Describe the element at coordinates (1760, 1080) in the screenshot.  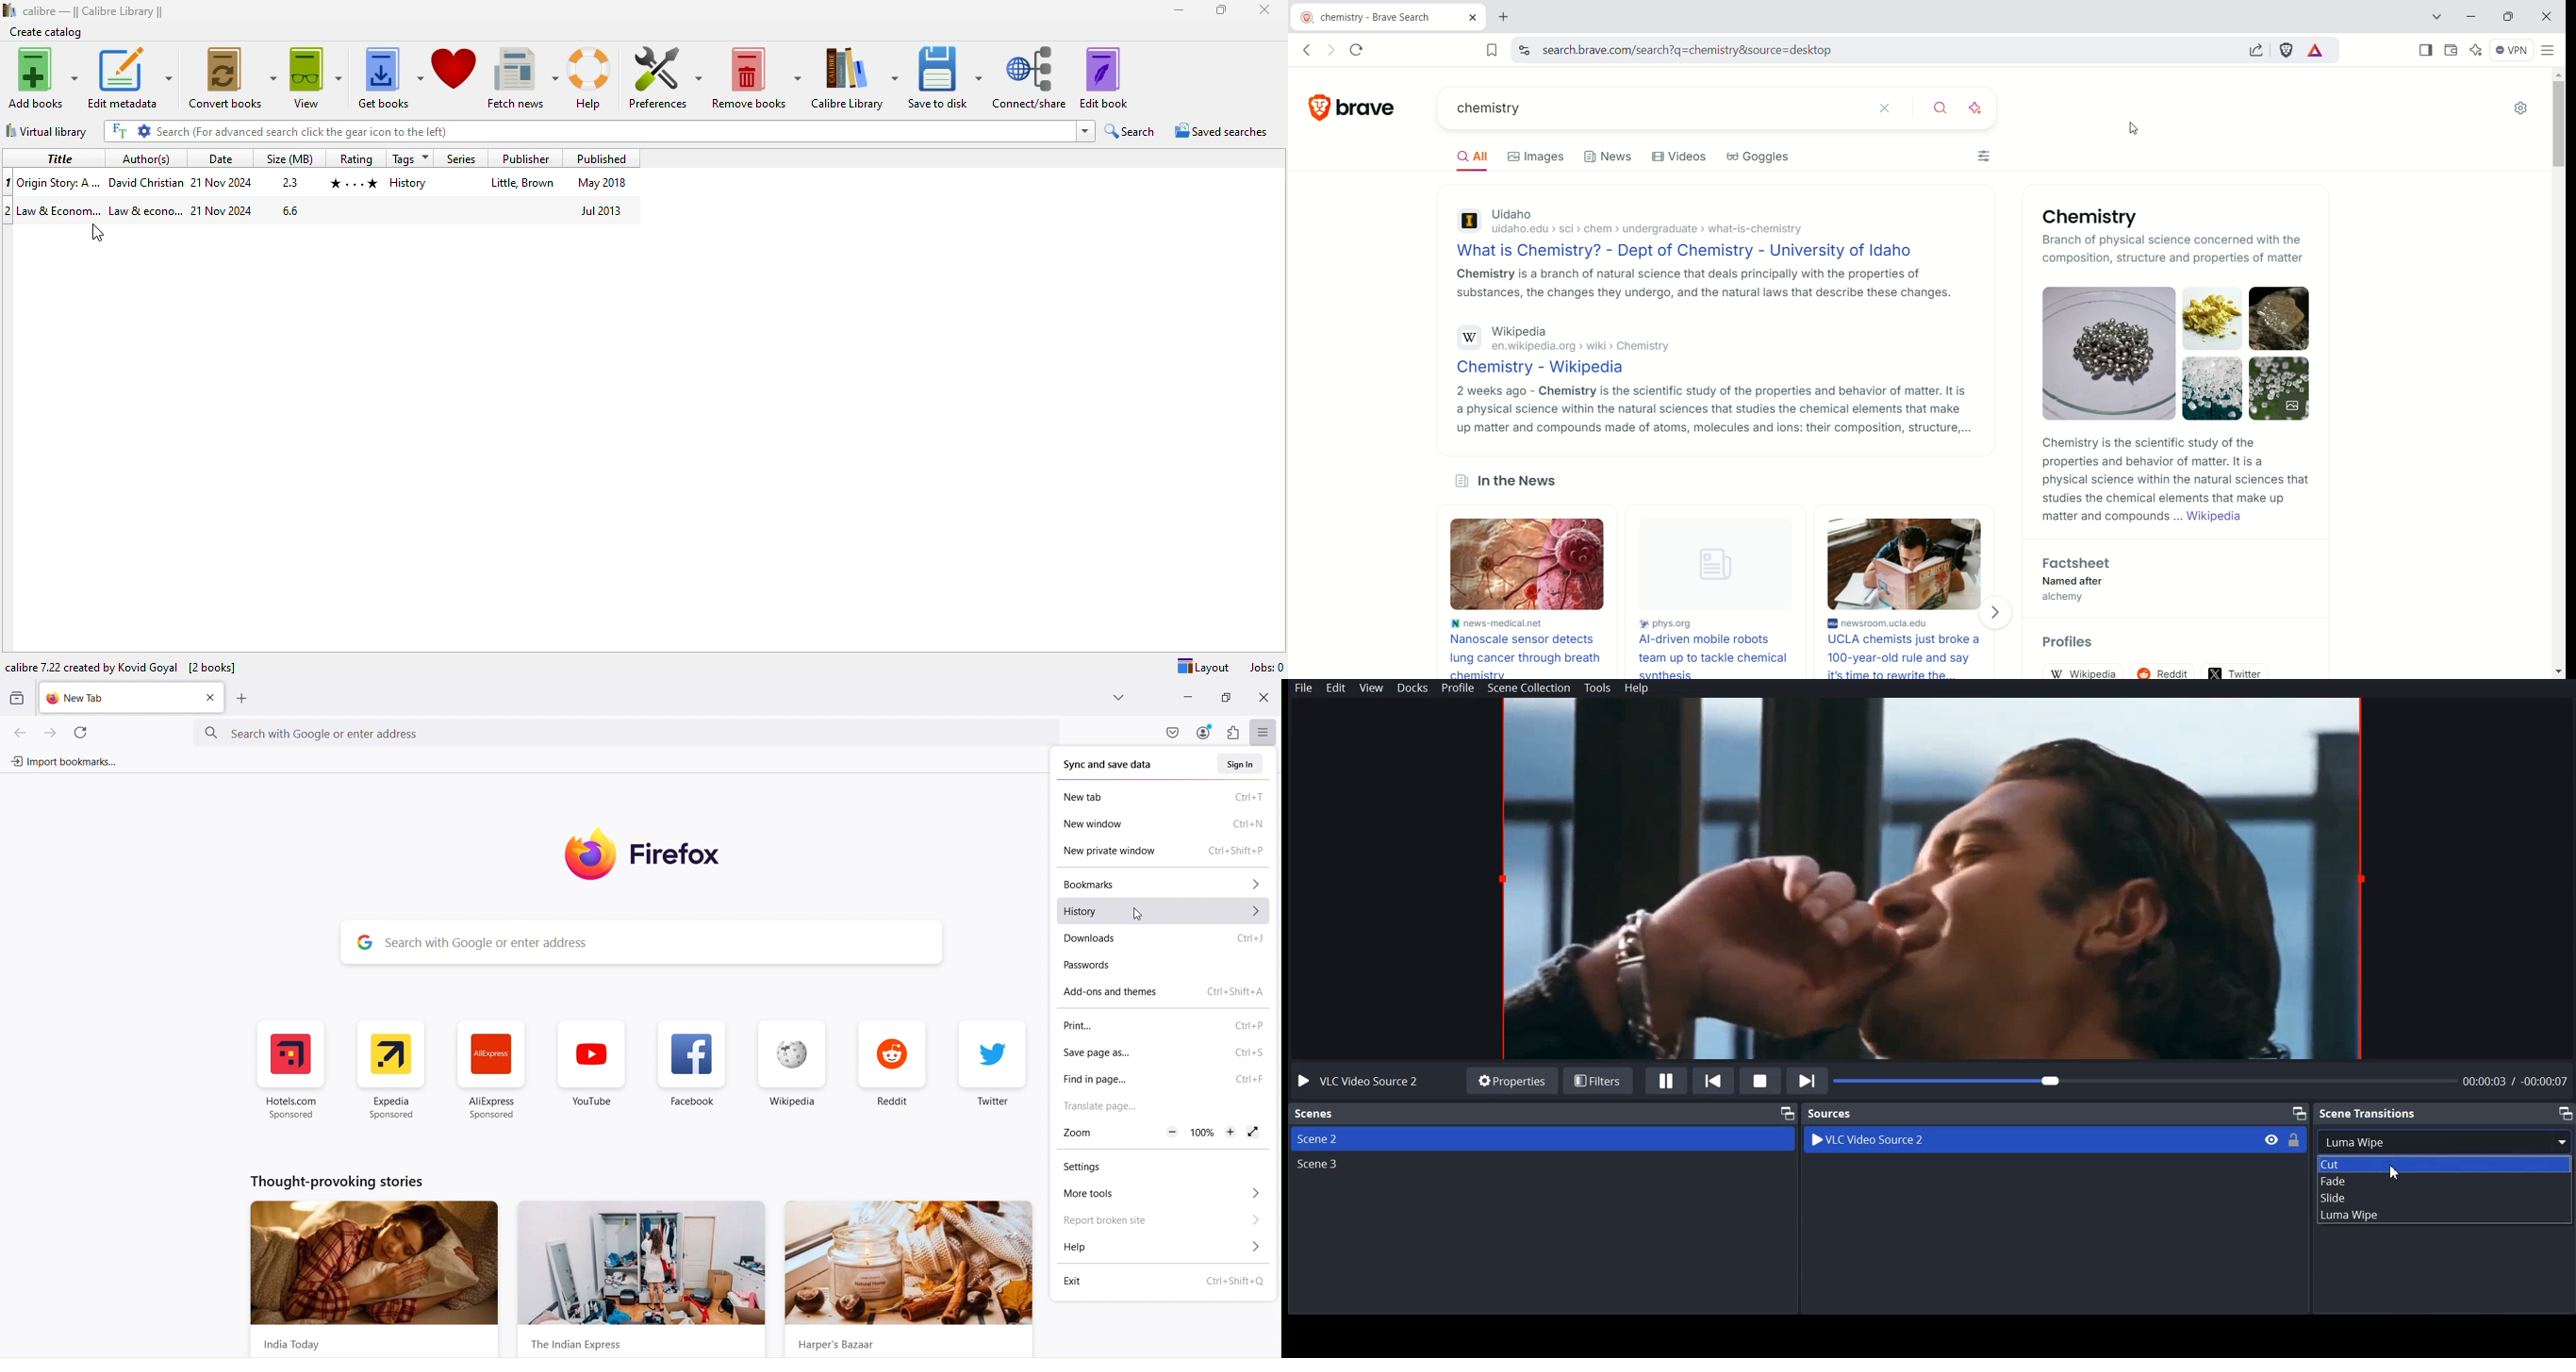
I see `Stop Media` at that location.